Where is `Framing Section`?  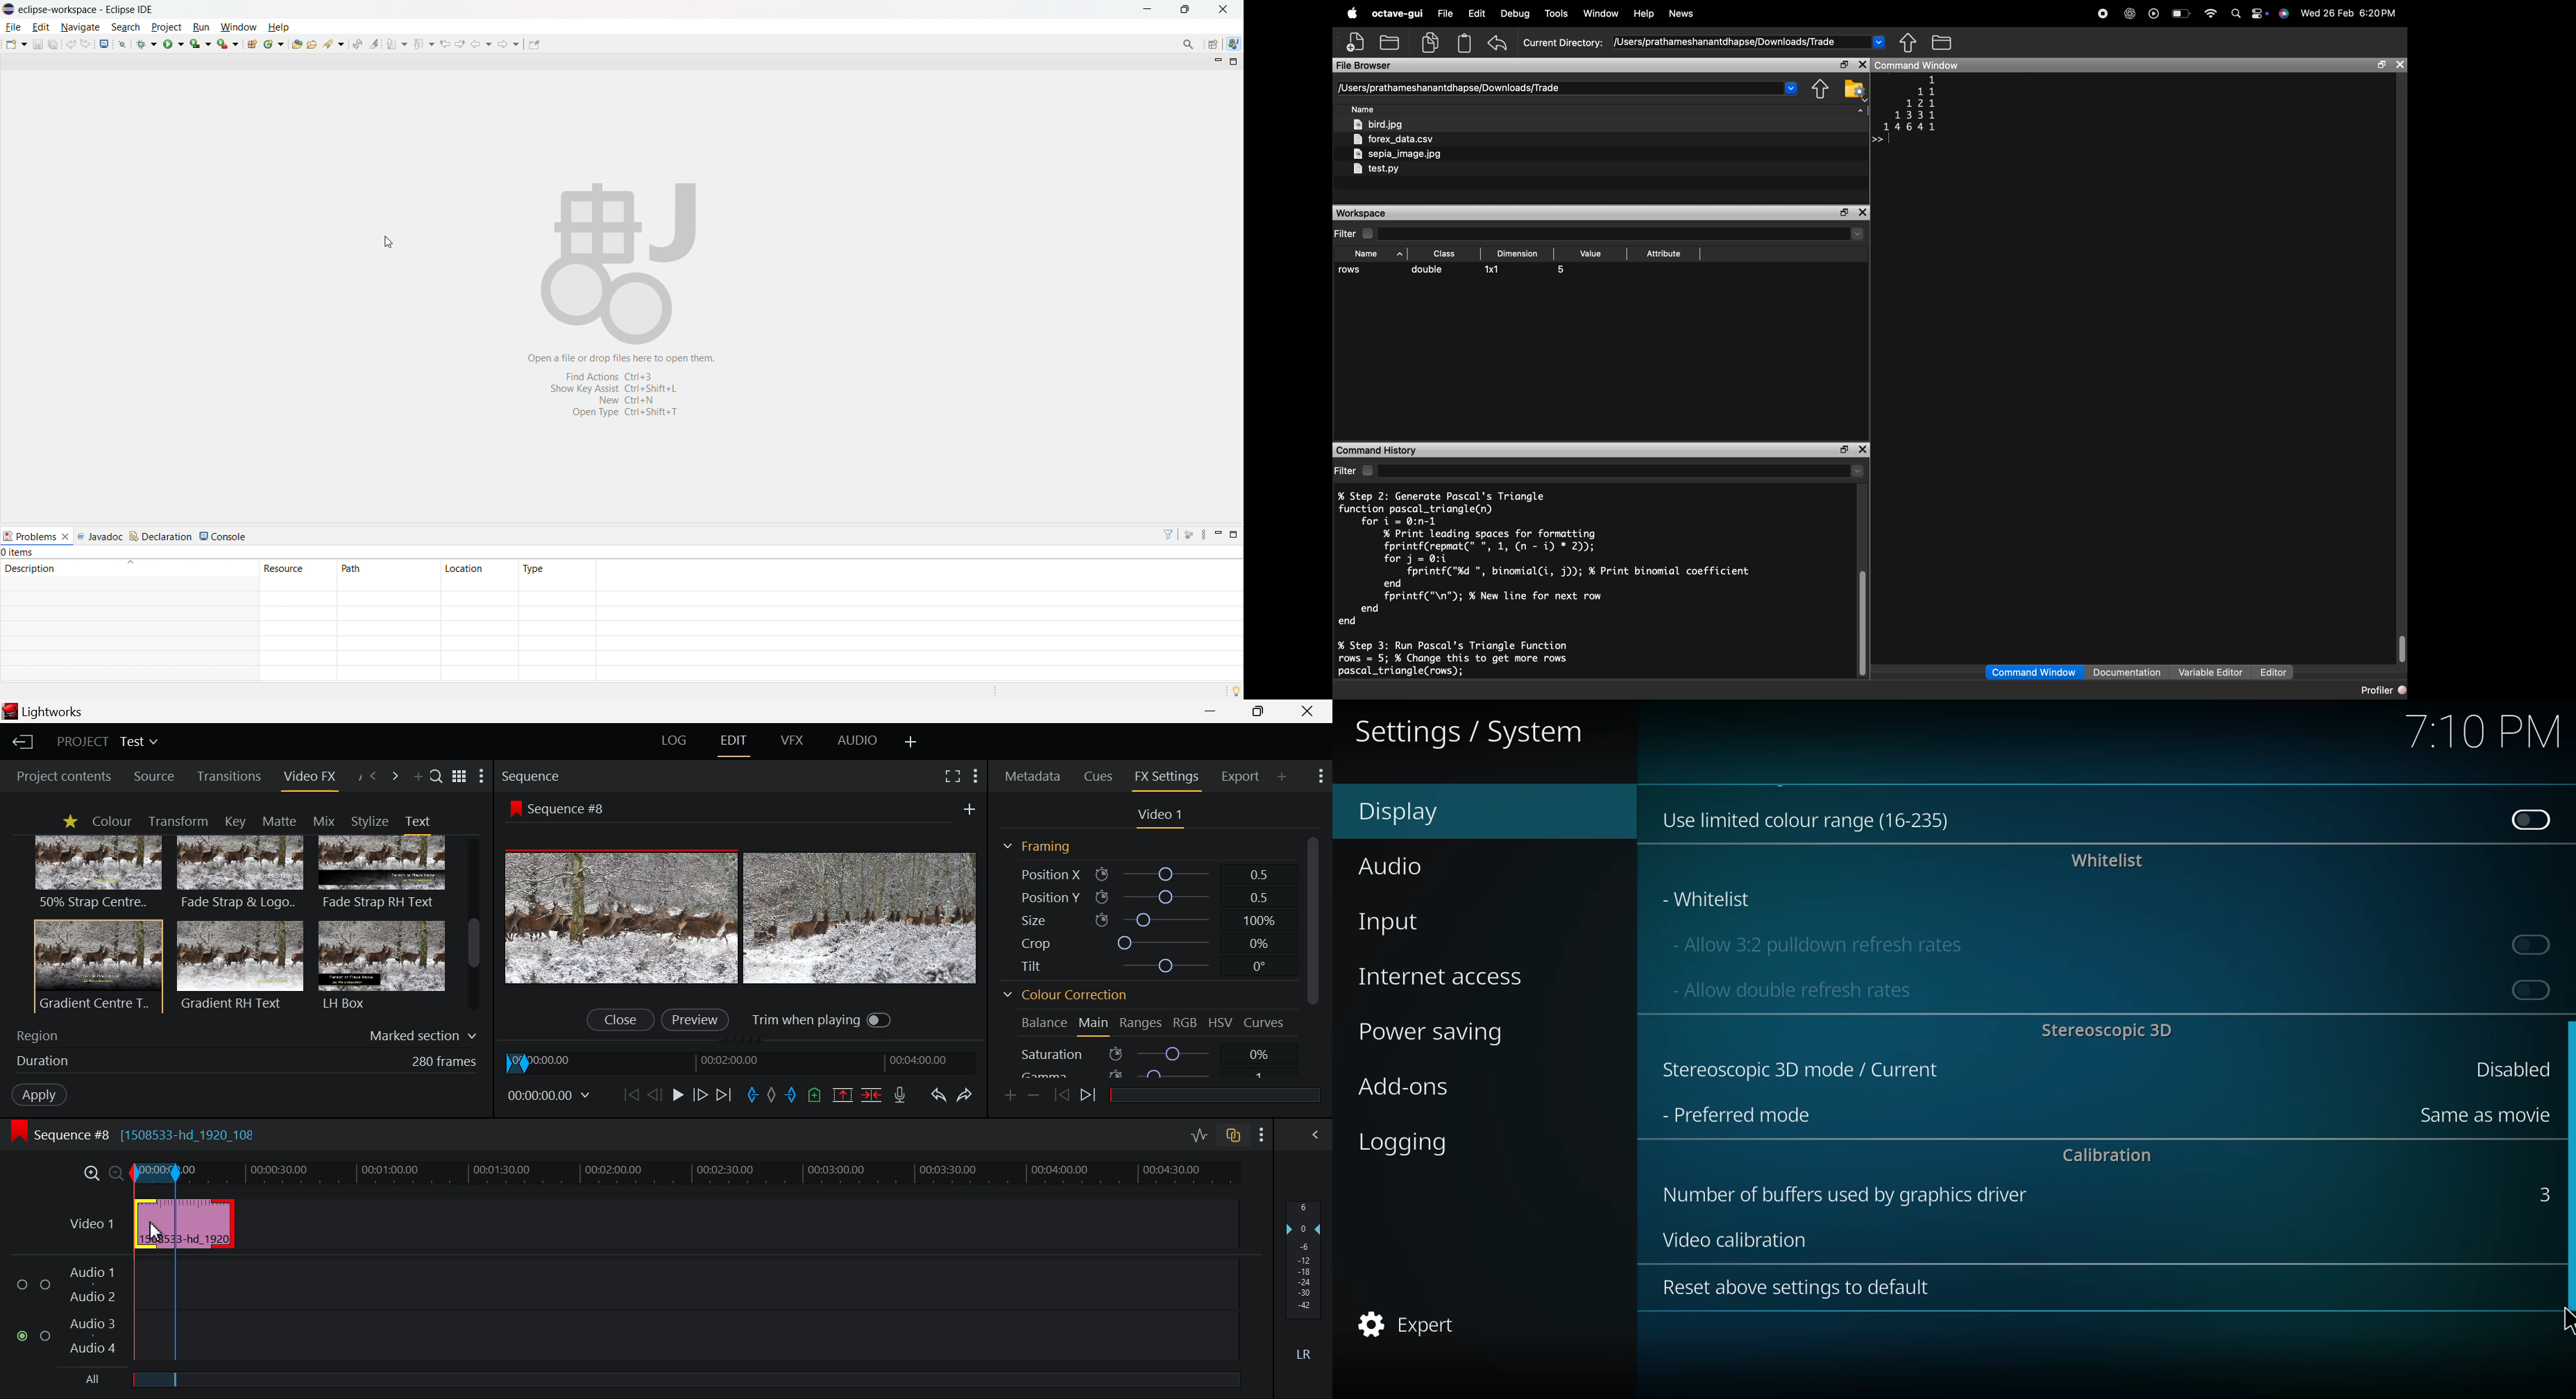 Framing Section is located at coordinates (1042, 846).